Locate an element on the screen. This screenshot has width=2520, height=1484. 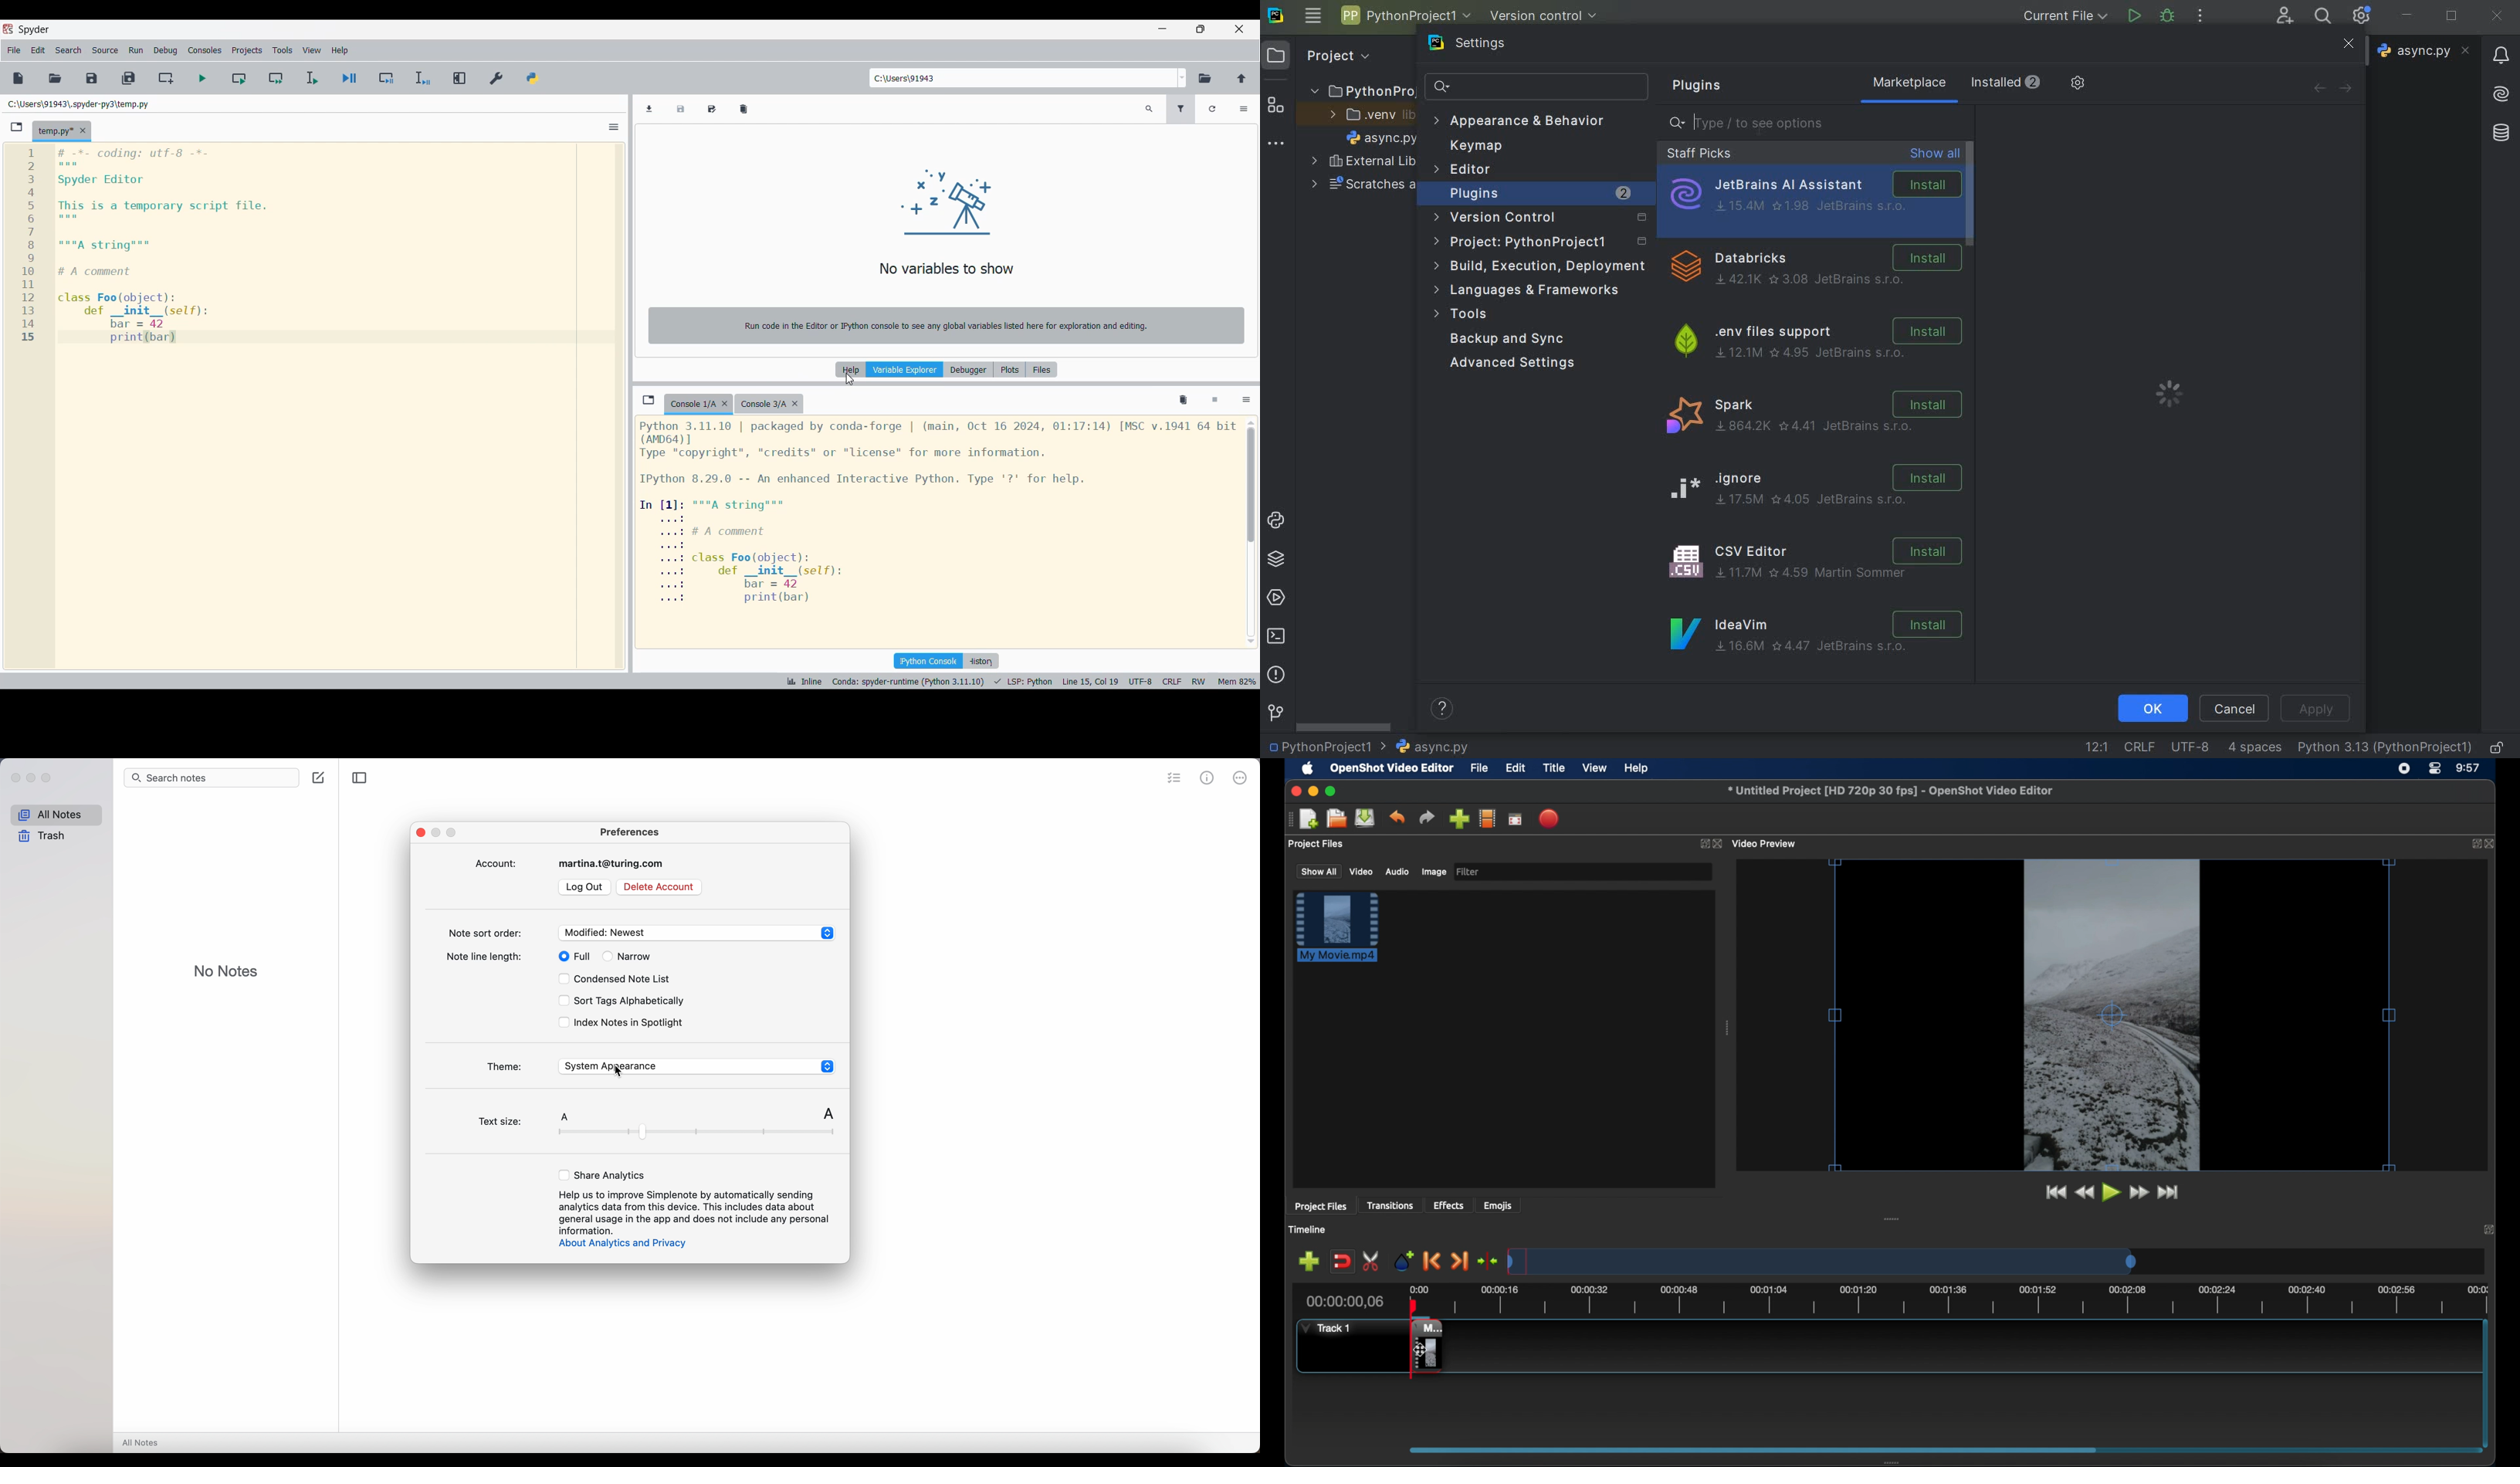
scratches and consoles is located at coordinates (1360, 186).